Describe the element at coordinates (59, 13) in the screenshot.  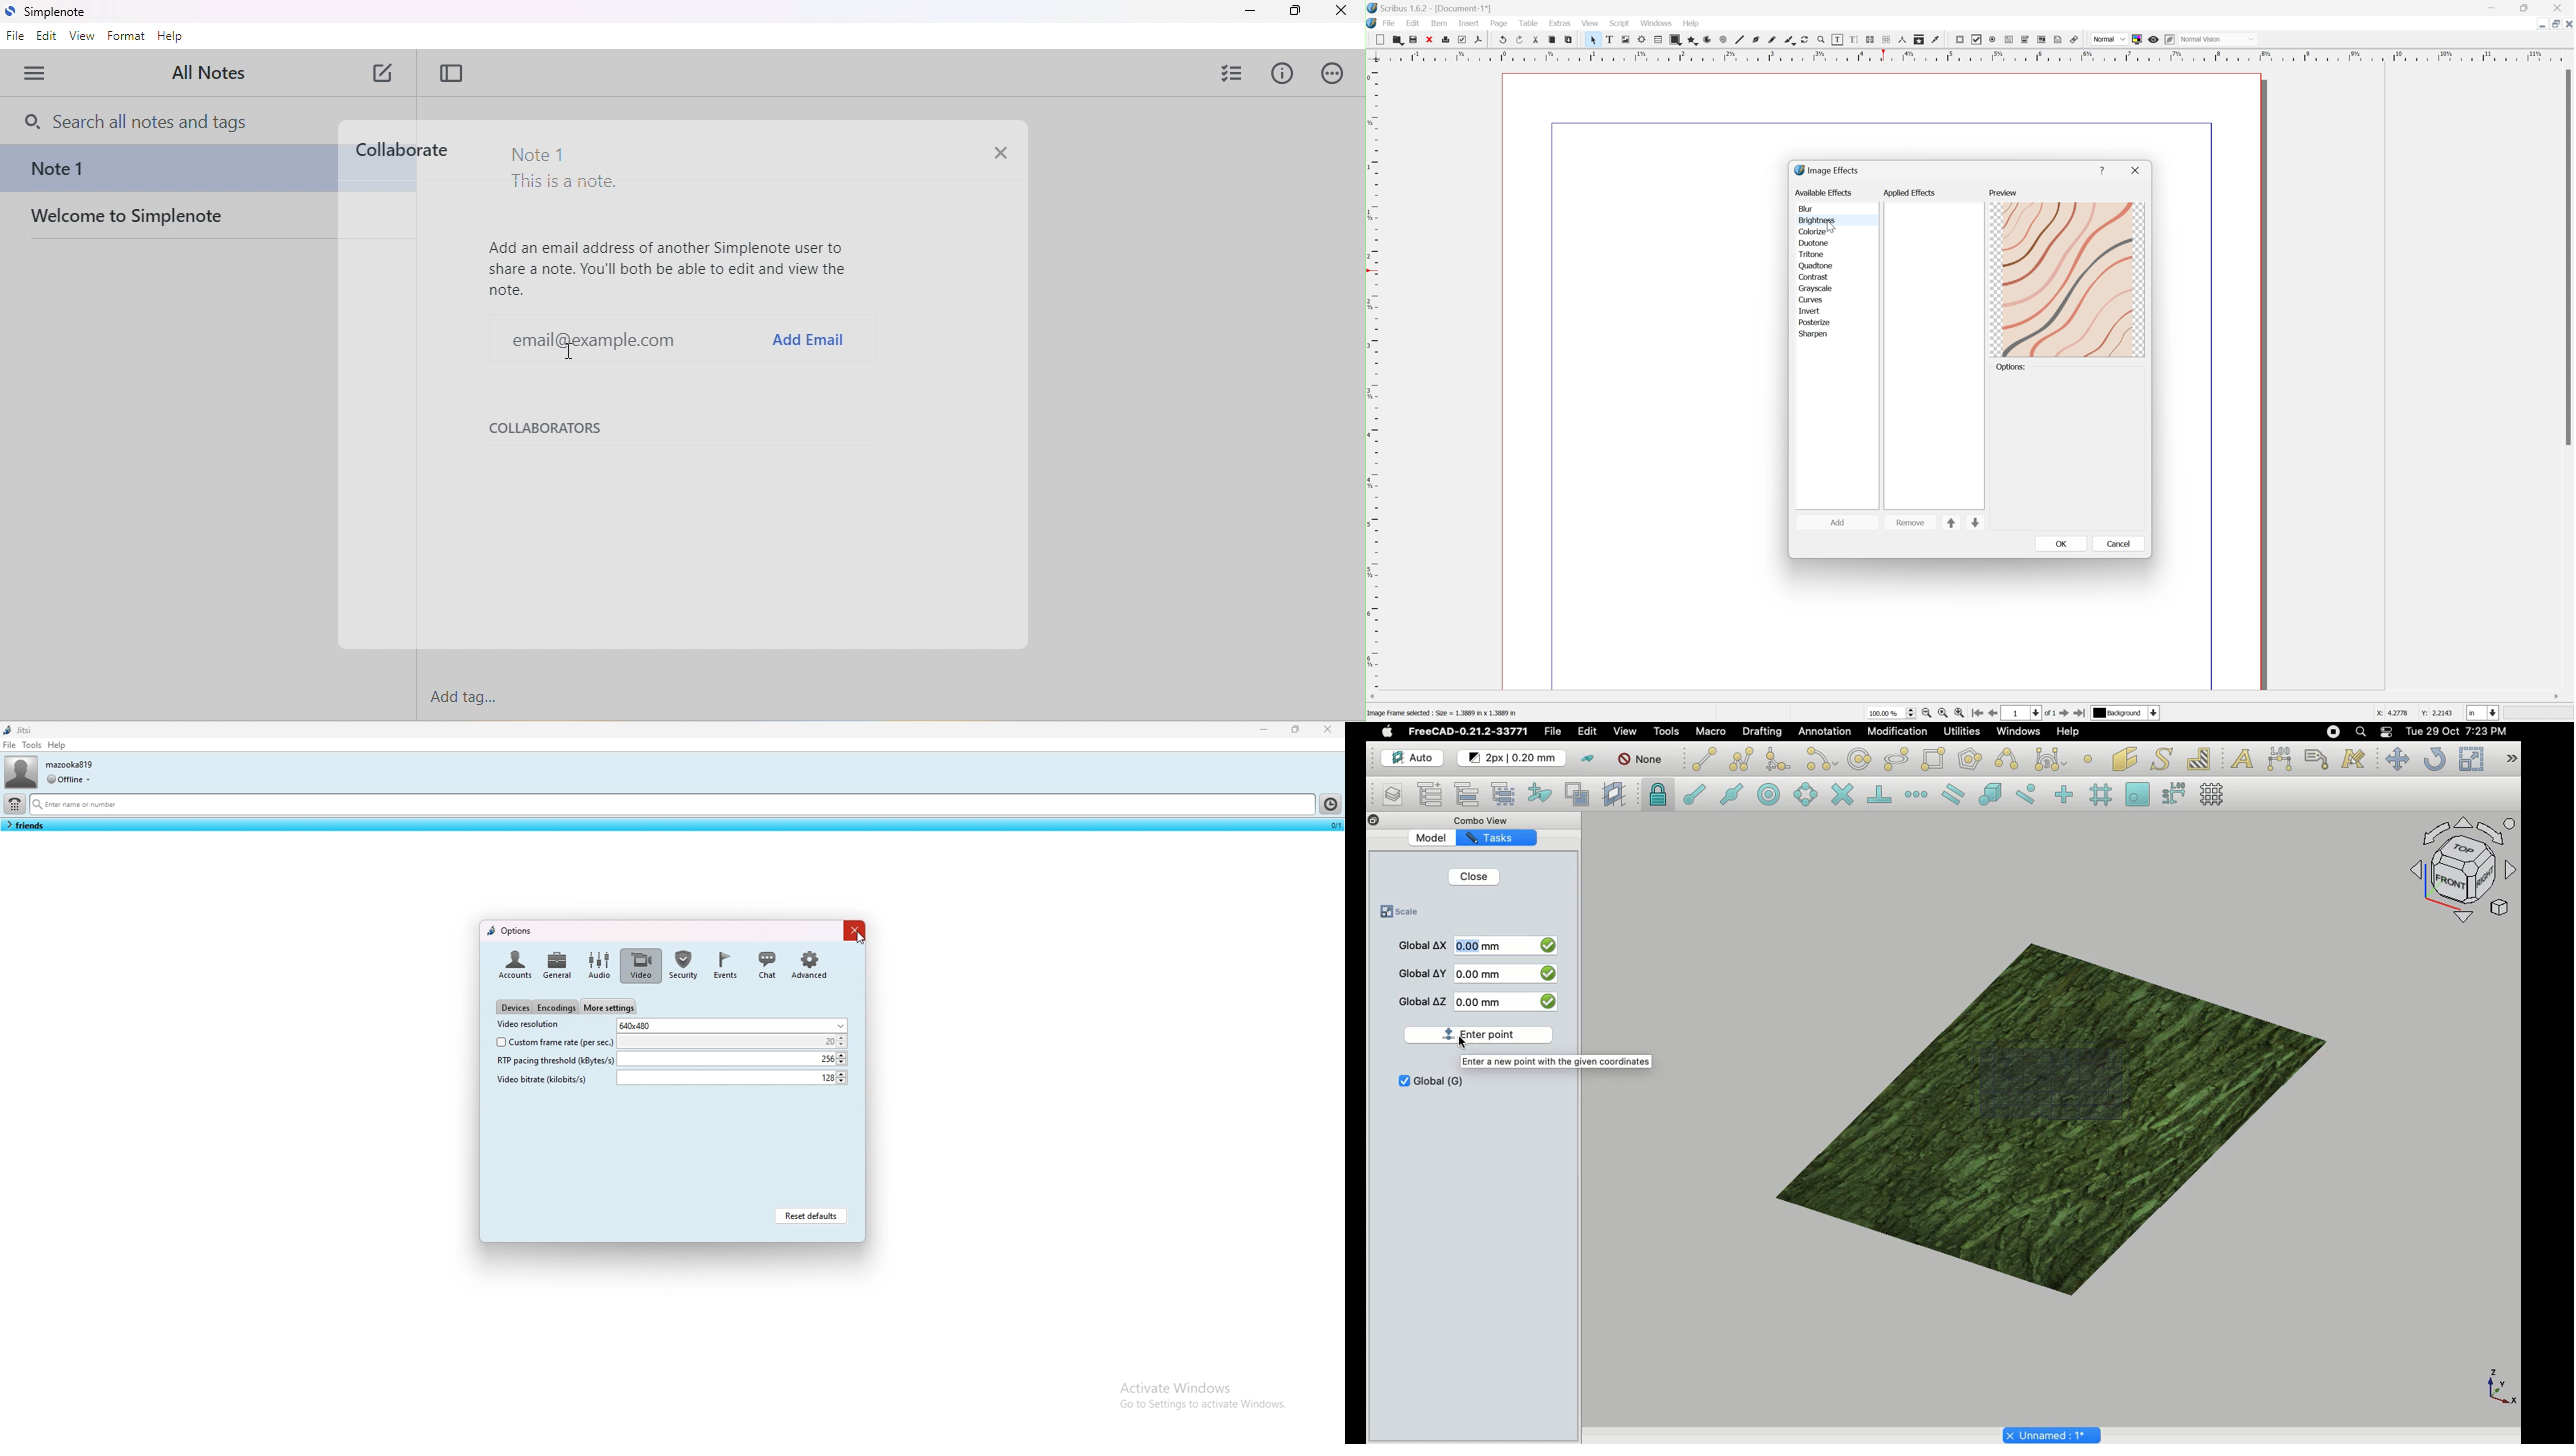
I see `Simplenote` at that location.